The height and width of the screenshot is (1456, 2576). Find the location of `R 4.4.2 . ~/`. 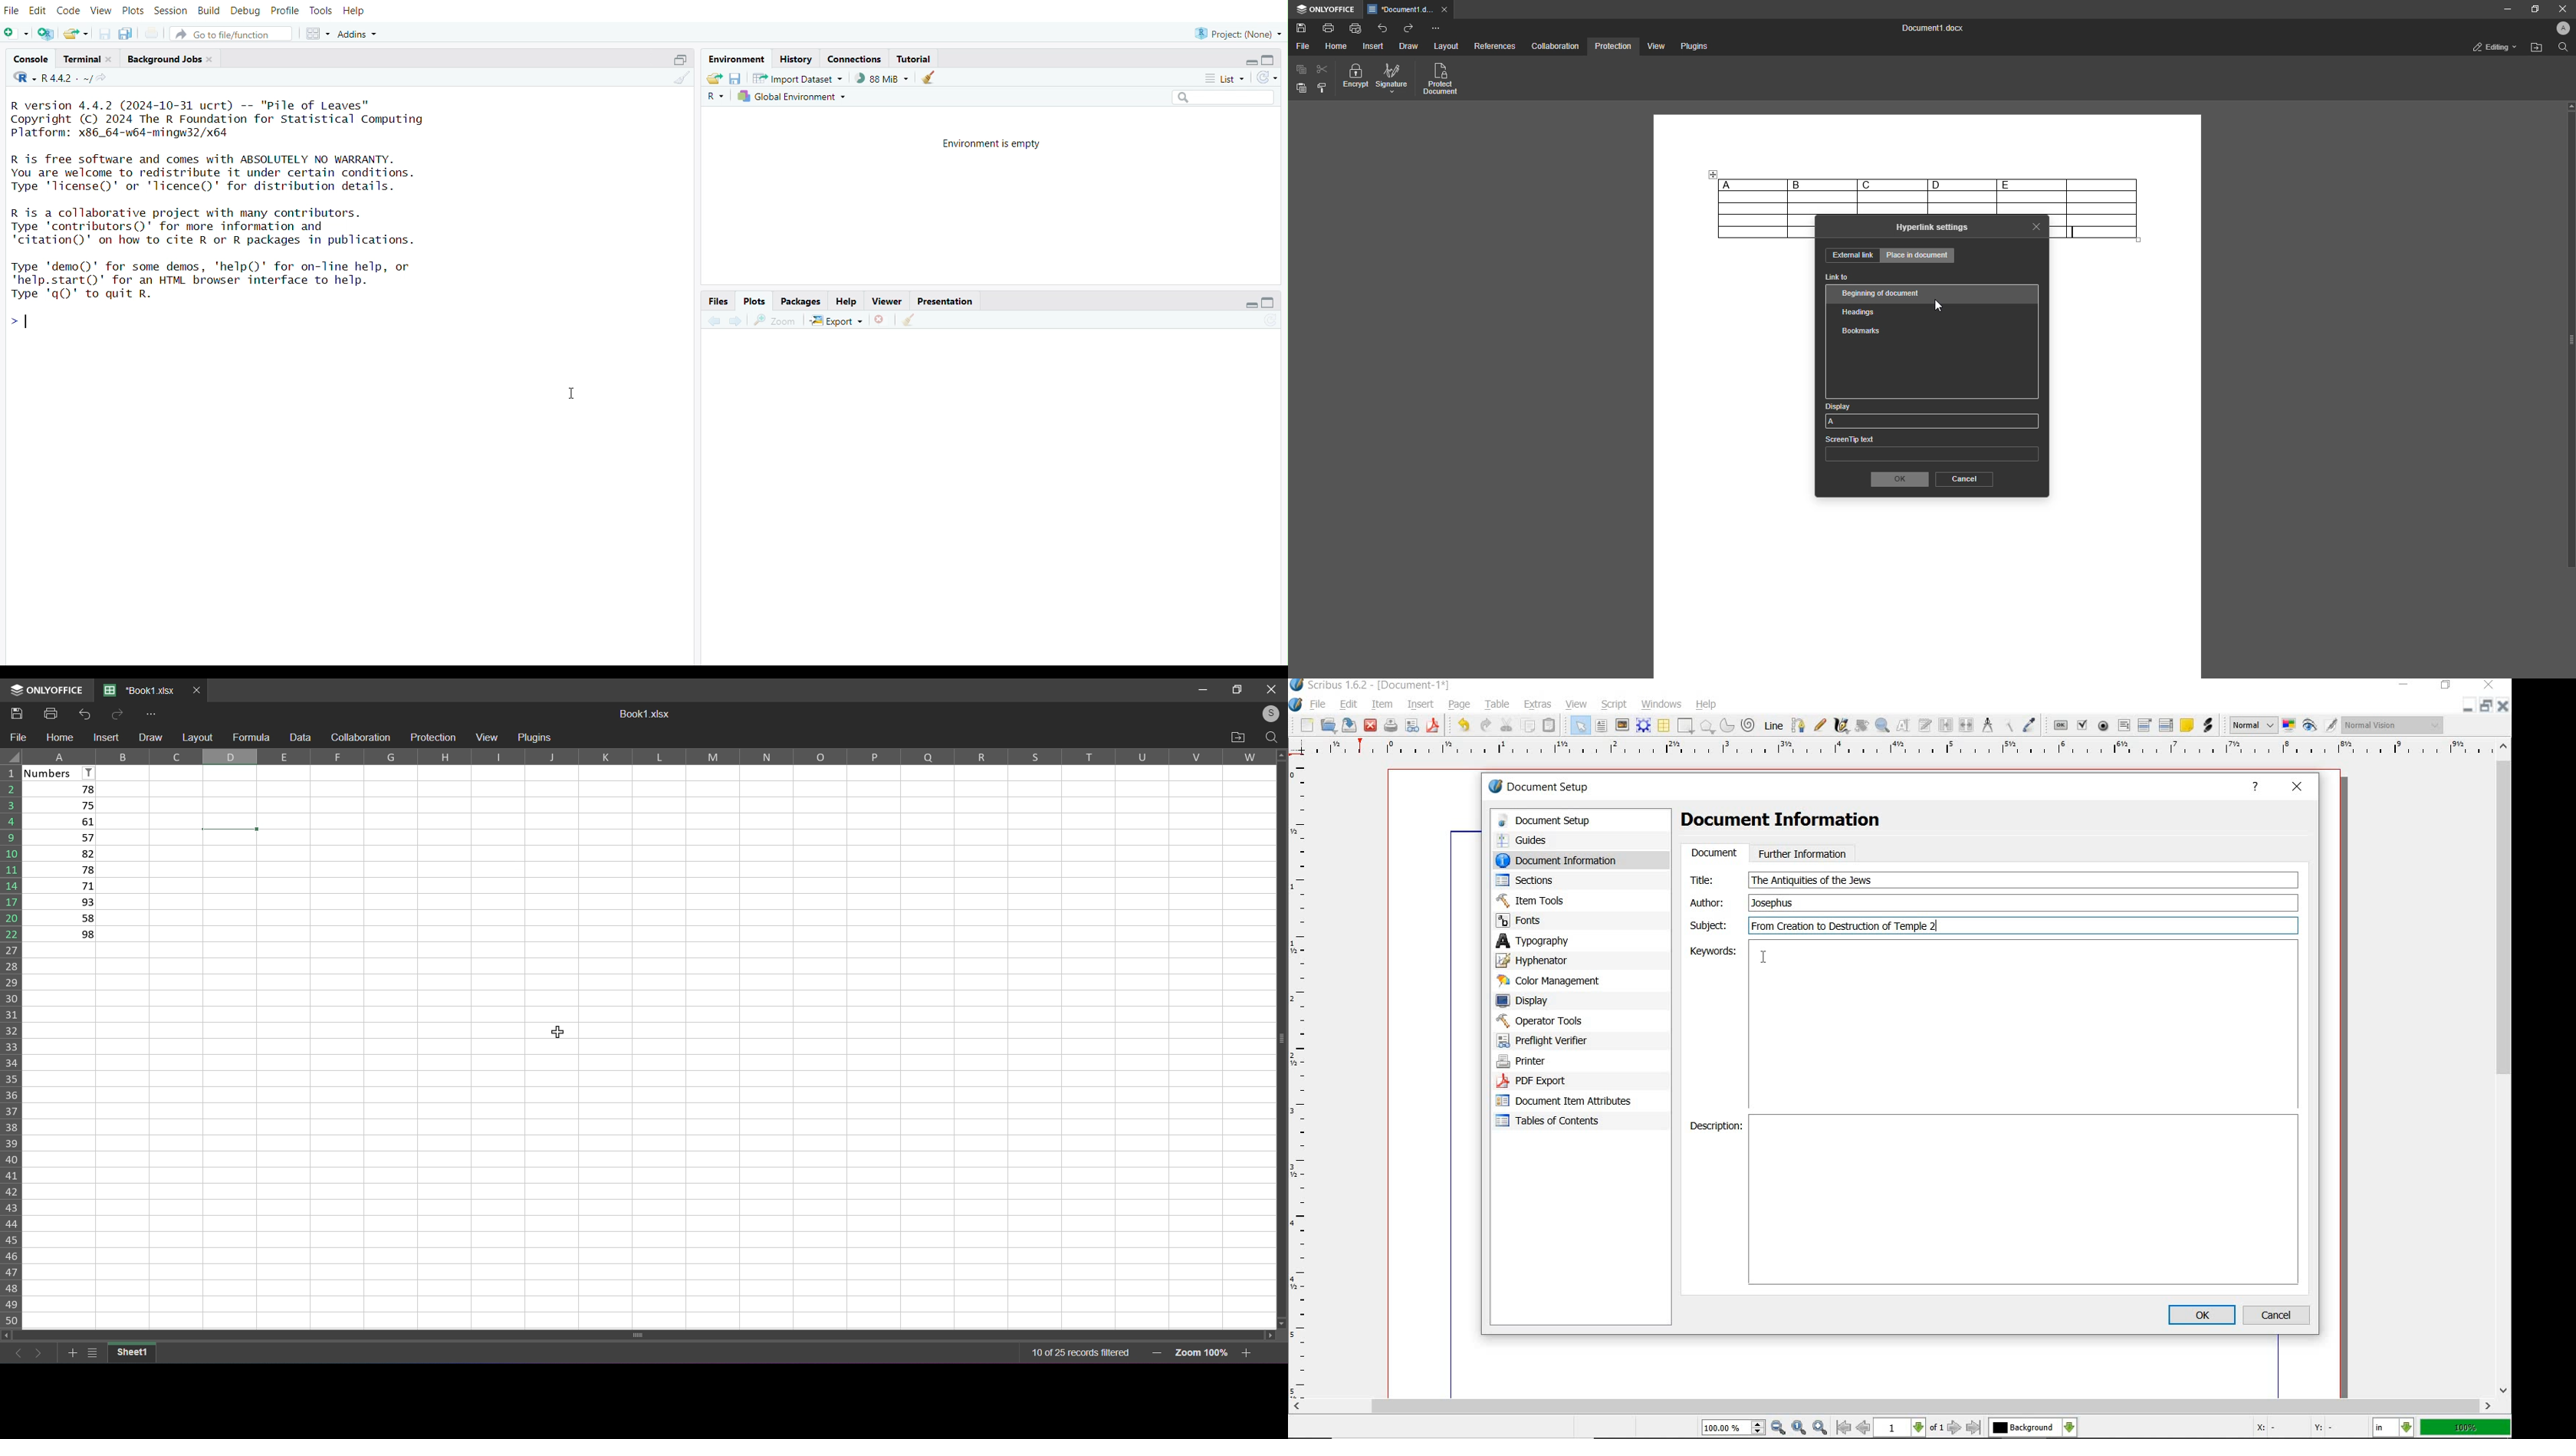

R 4.4.2 . ~/ is located at coordinates (68, 78).